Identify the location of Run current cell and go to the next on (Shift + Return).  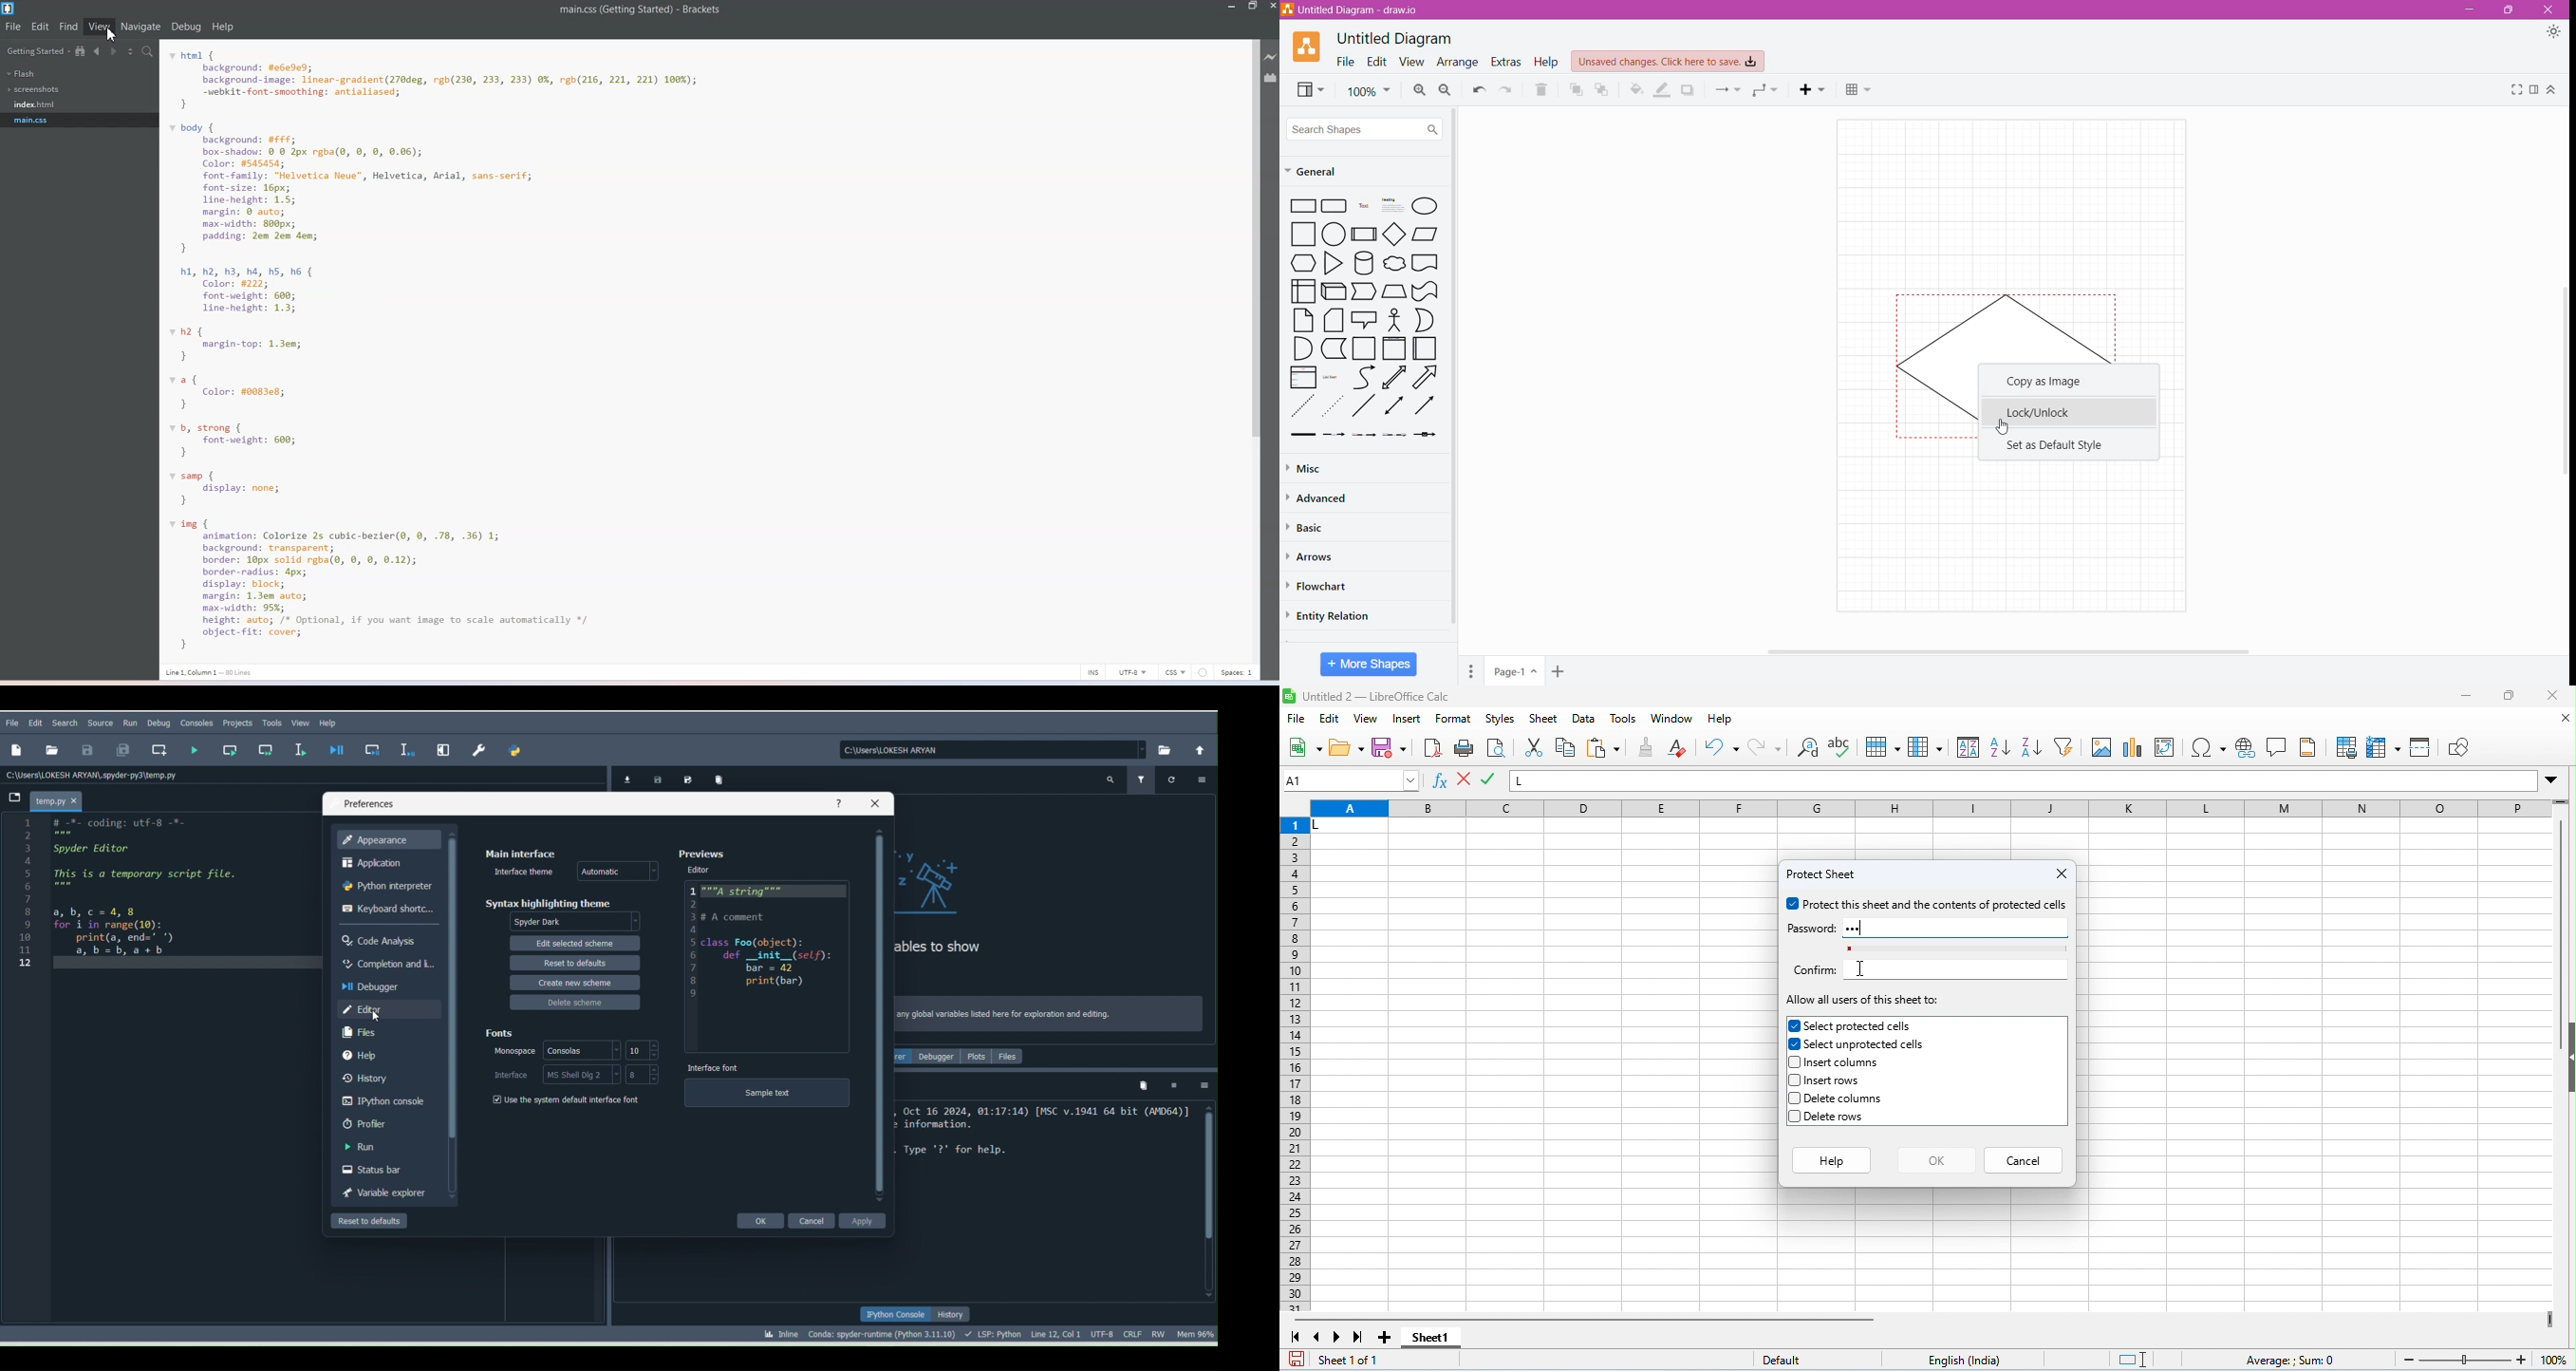
(266, 749).